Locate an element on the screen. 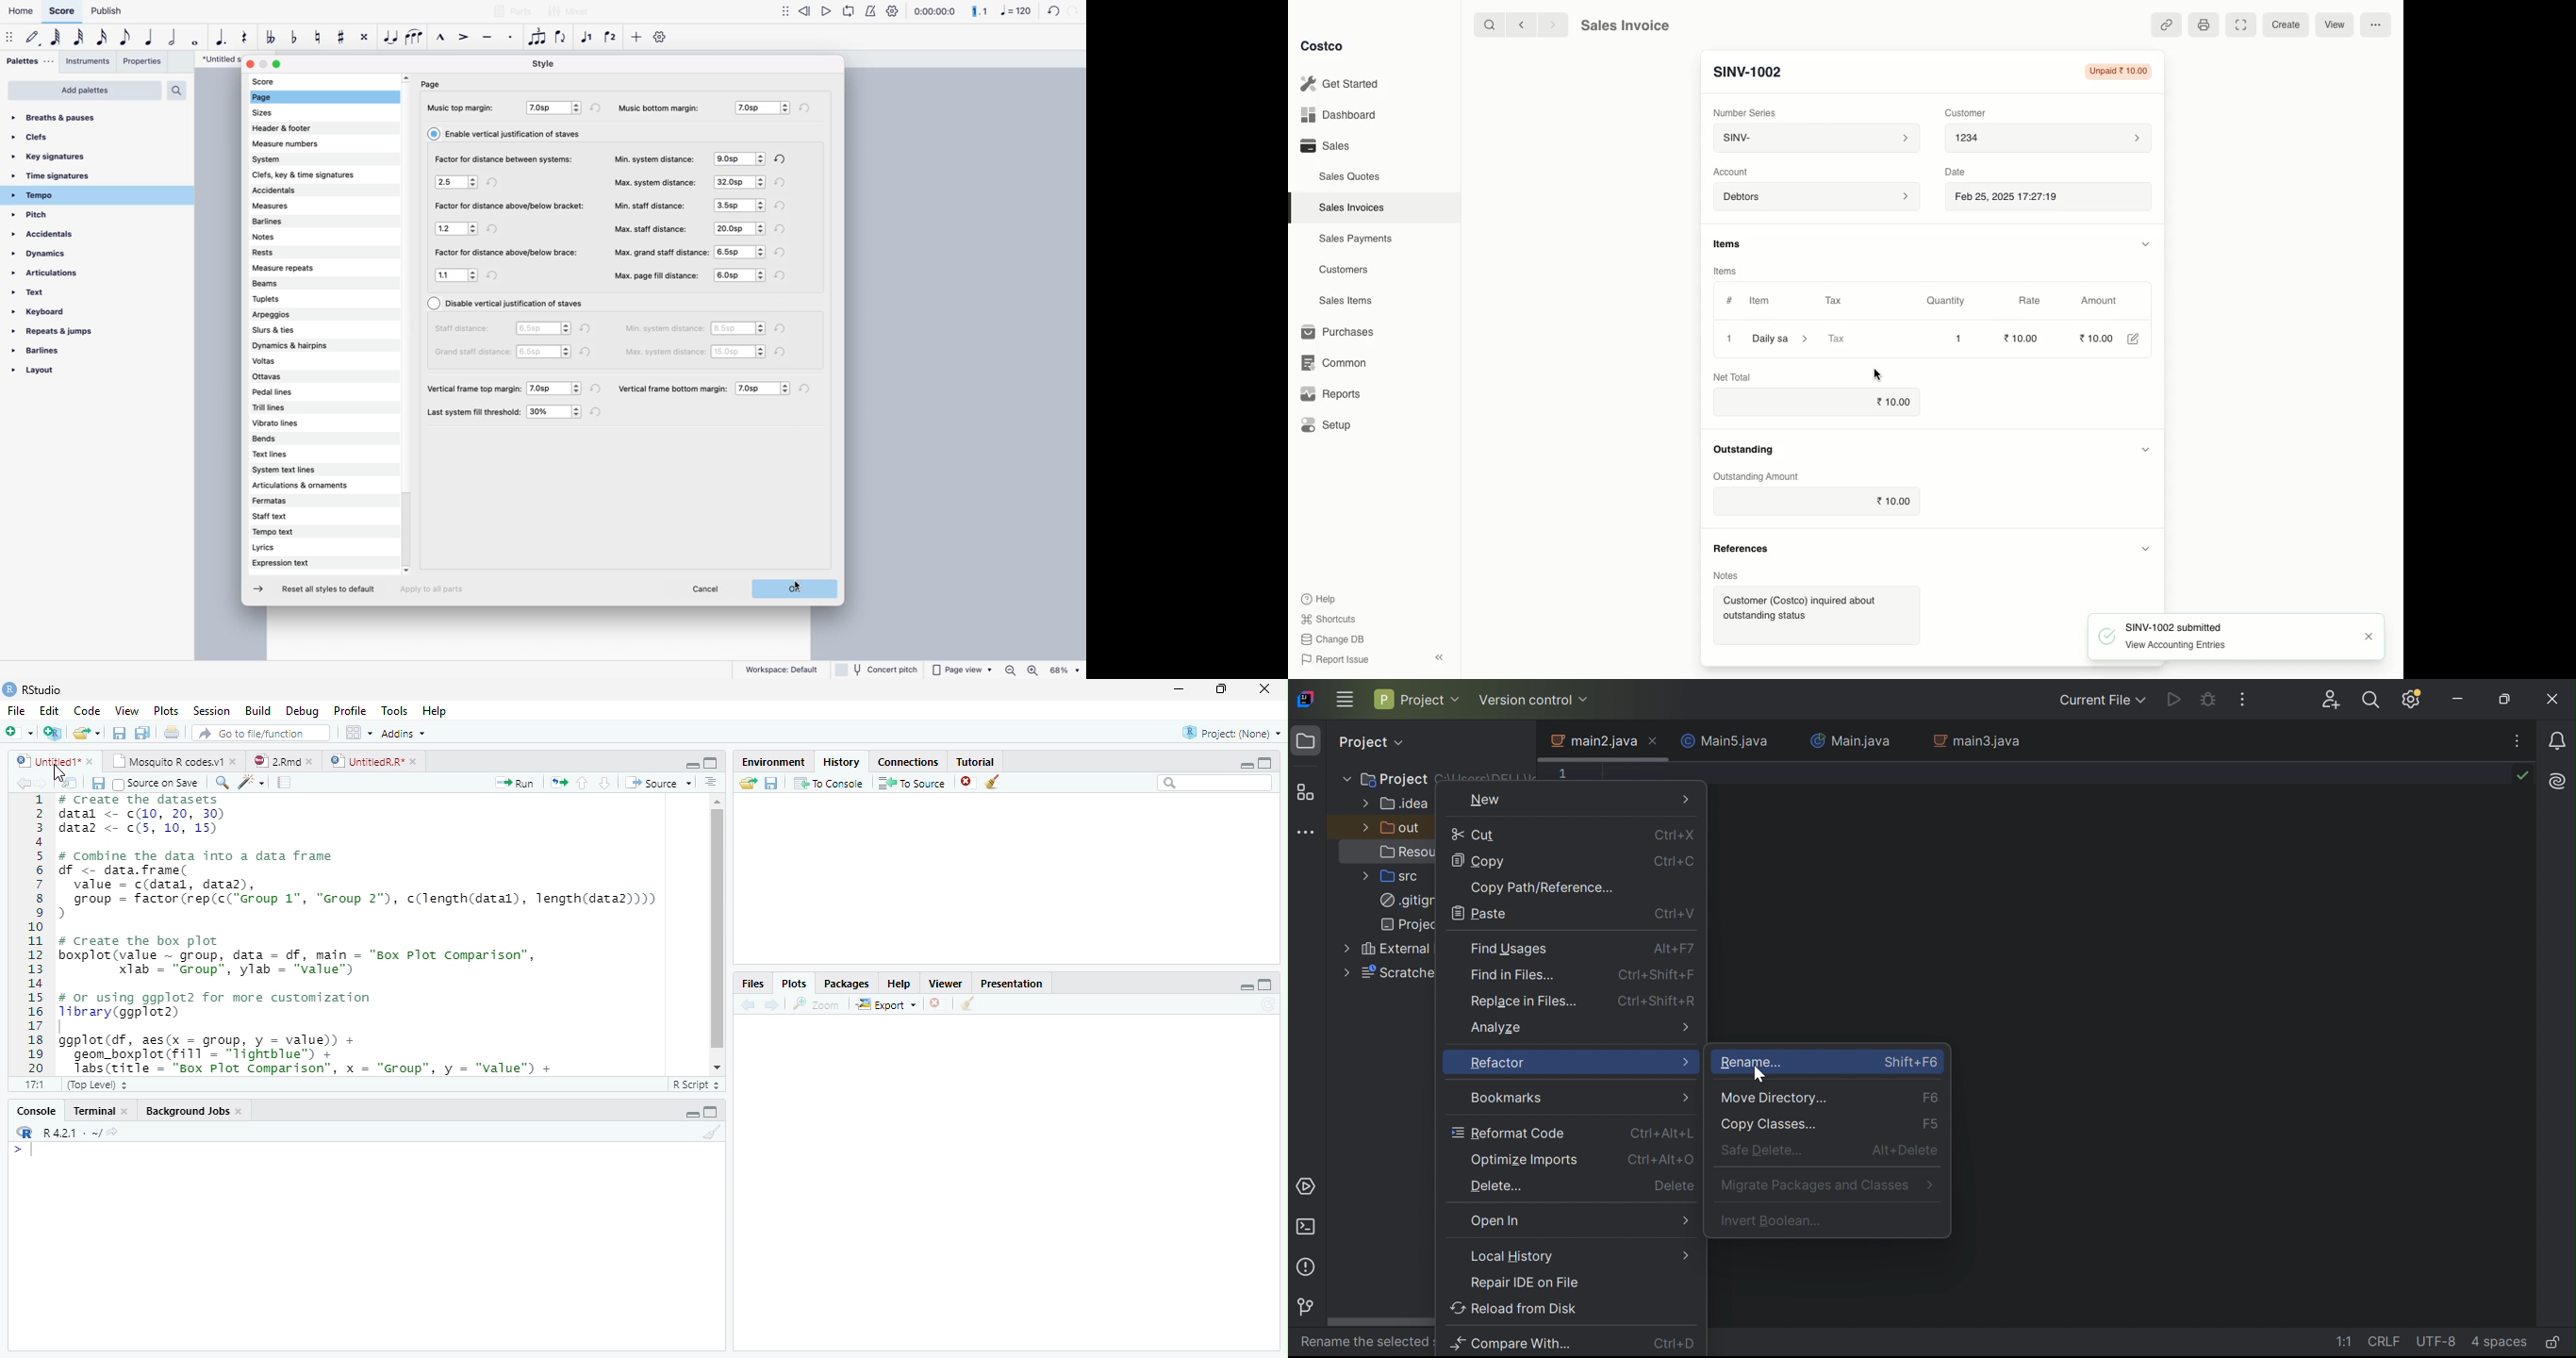 This screenshot has height=1372, width=2576. rests is located at coordinates (298, 251).